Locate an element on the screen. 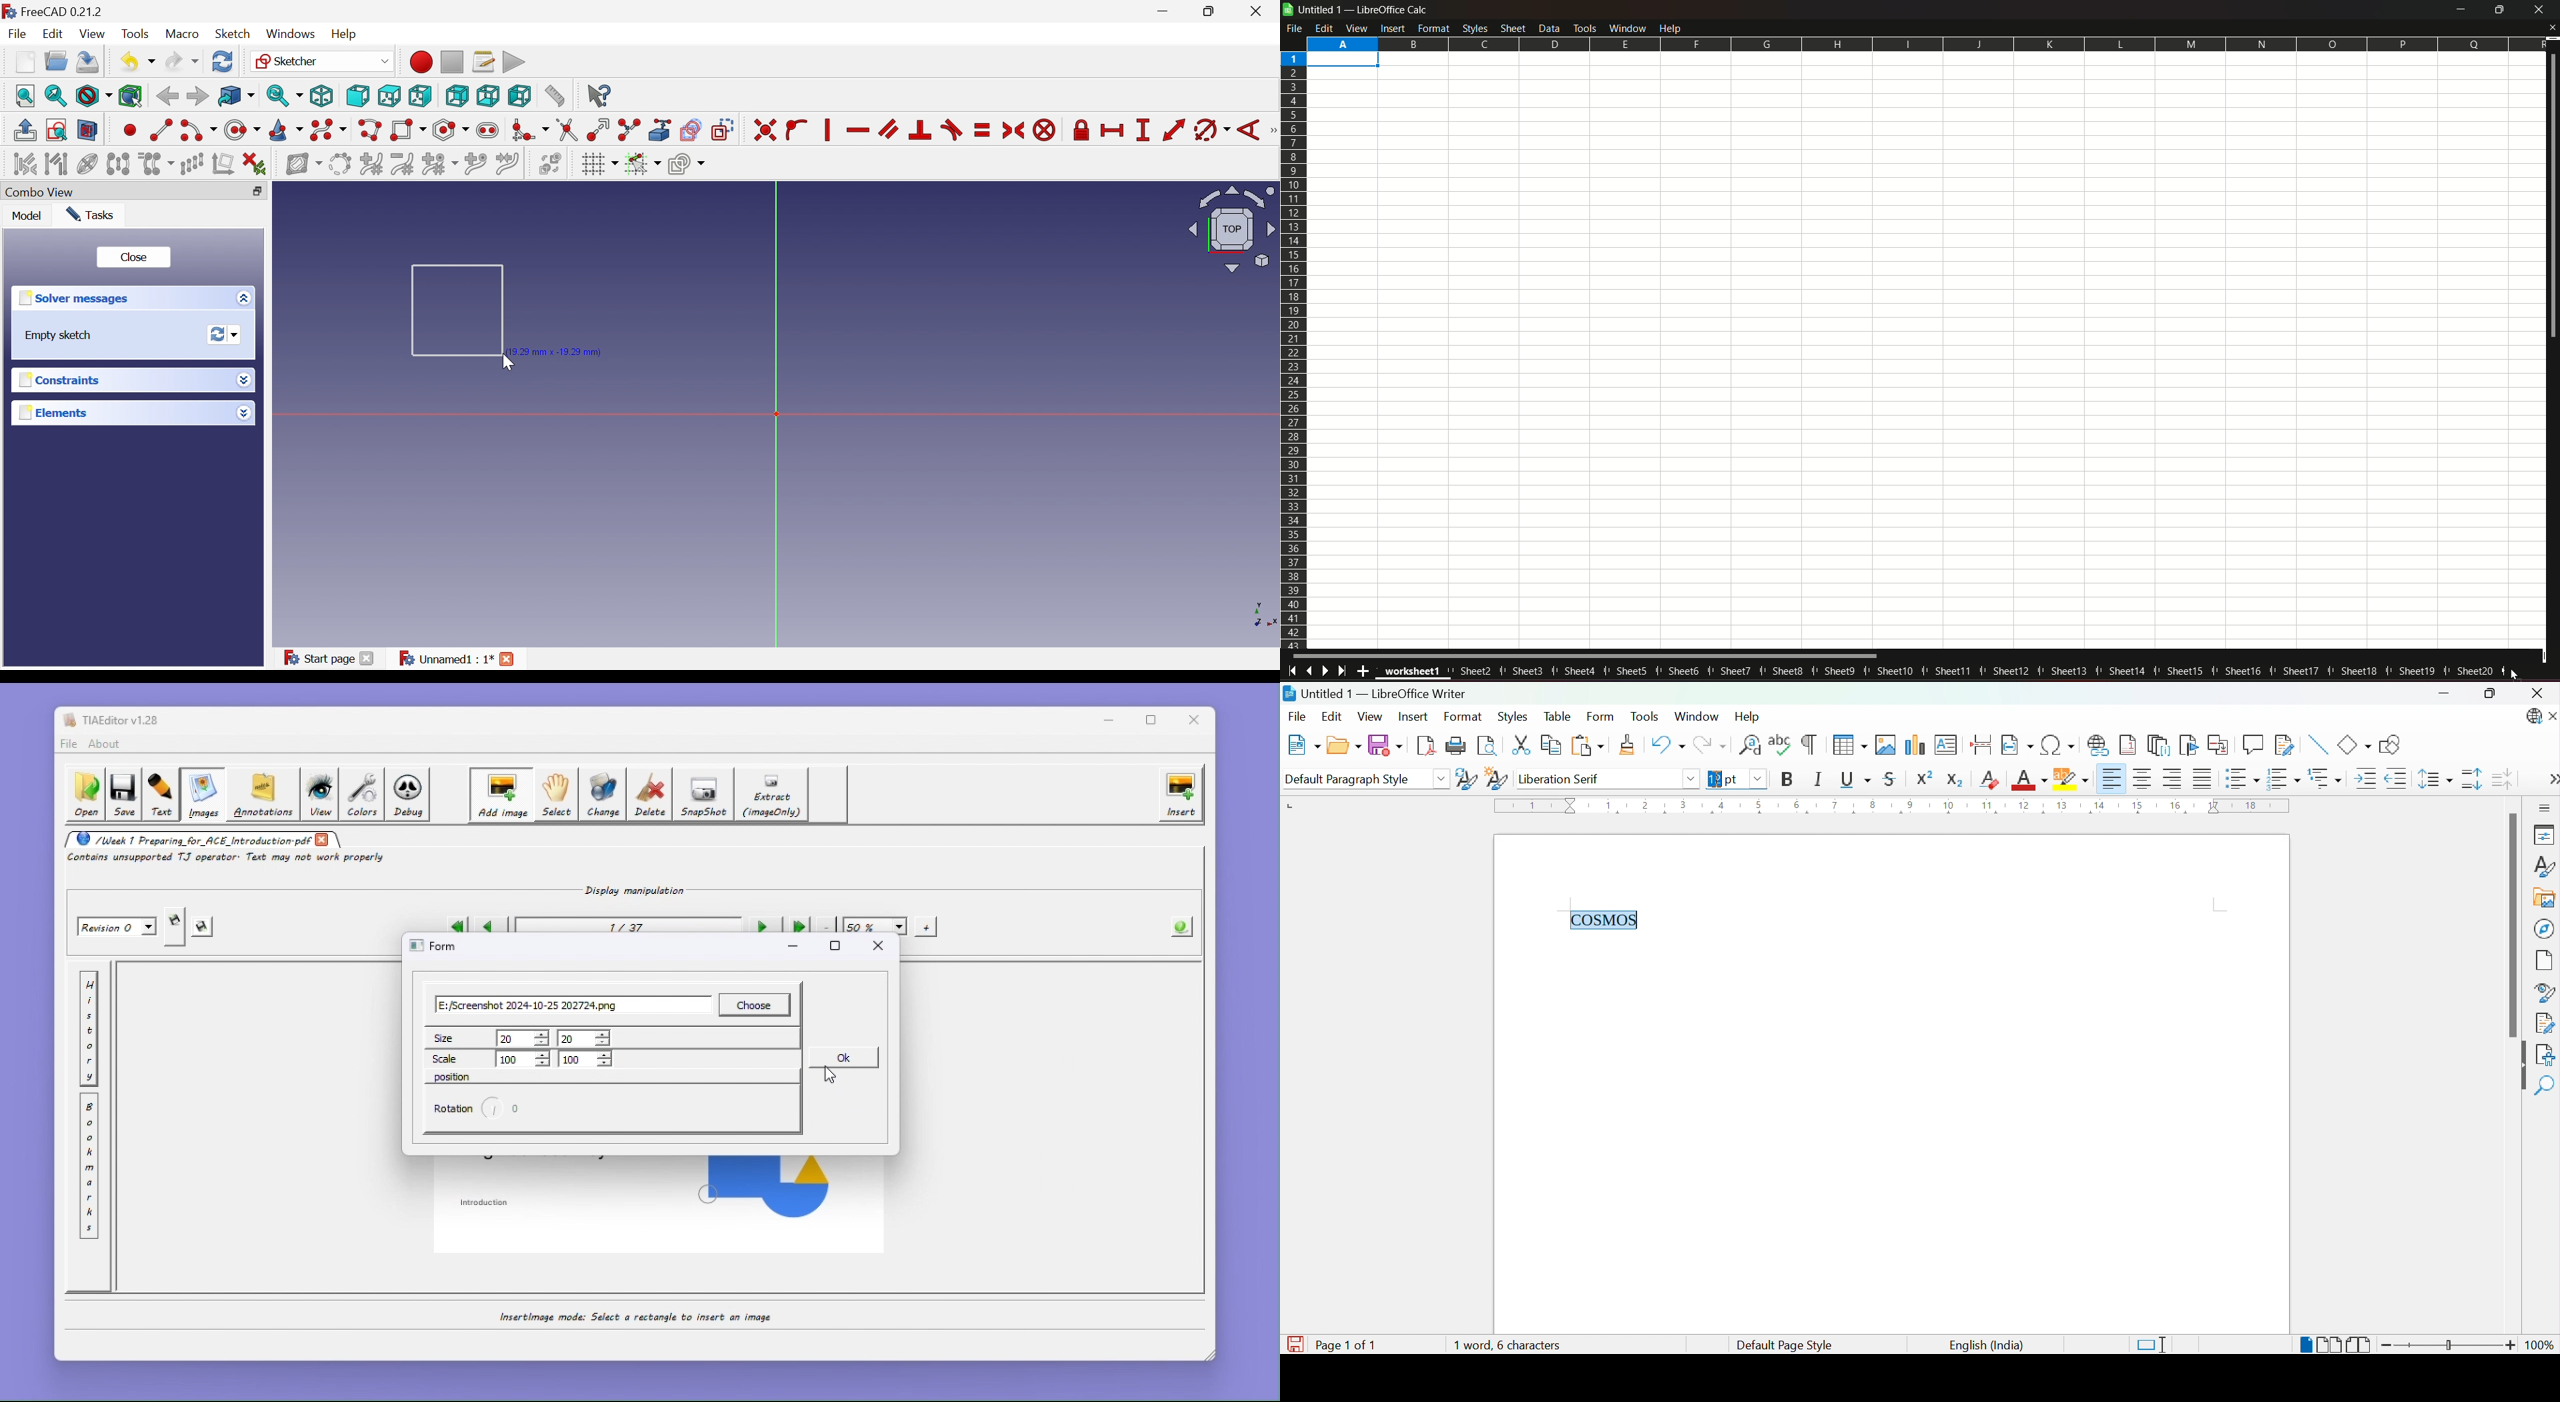 This screenshot has width=2576, height=1428. New is located at coordinates (1303, 745).